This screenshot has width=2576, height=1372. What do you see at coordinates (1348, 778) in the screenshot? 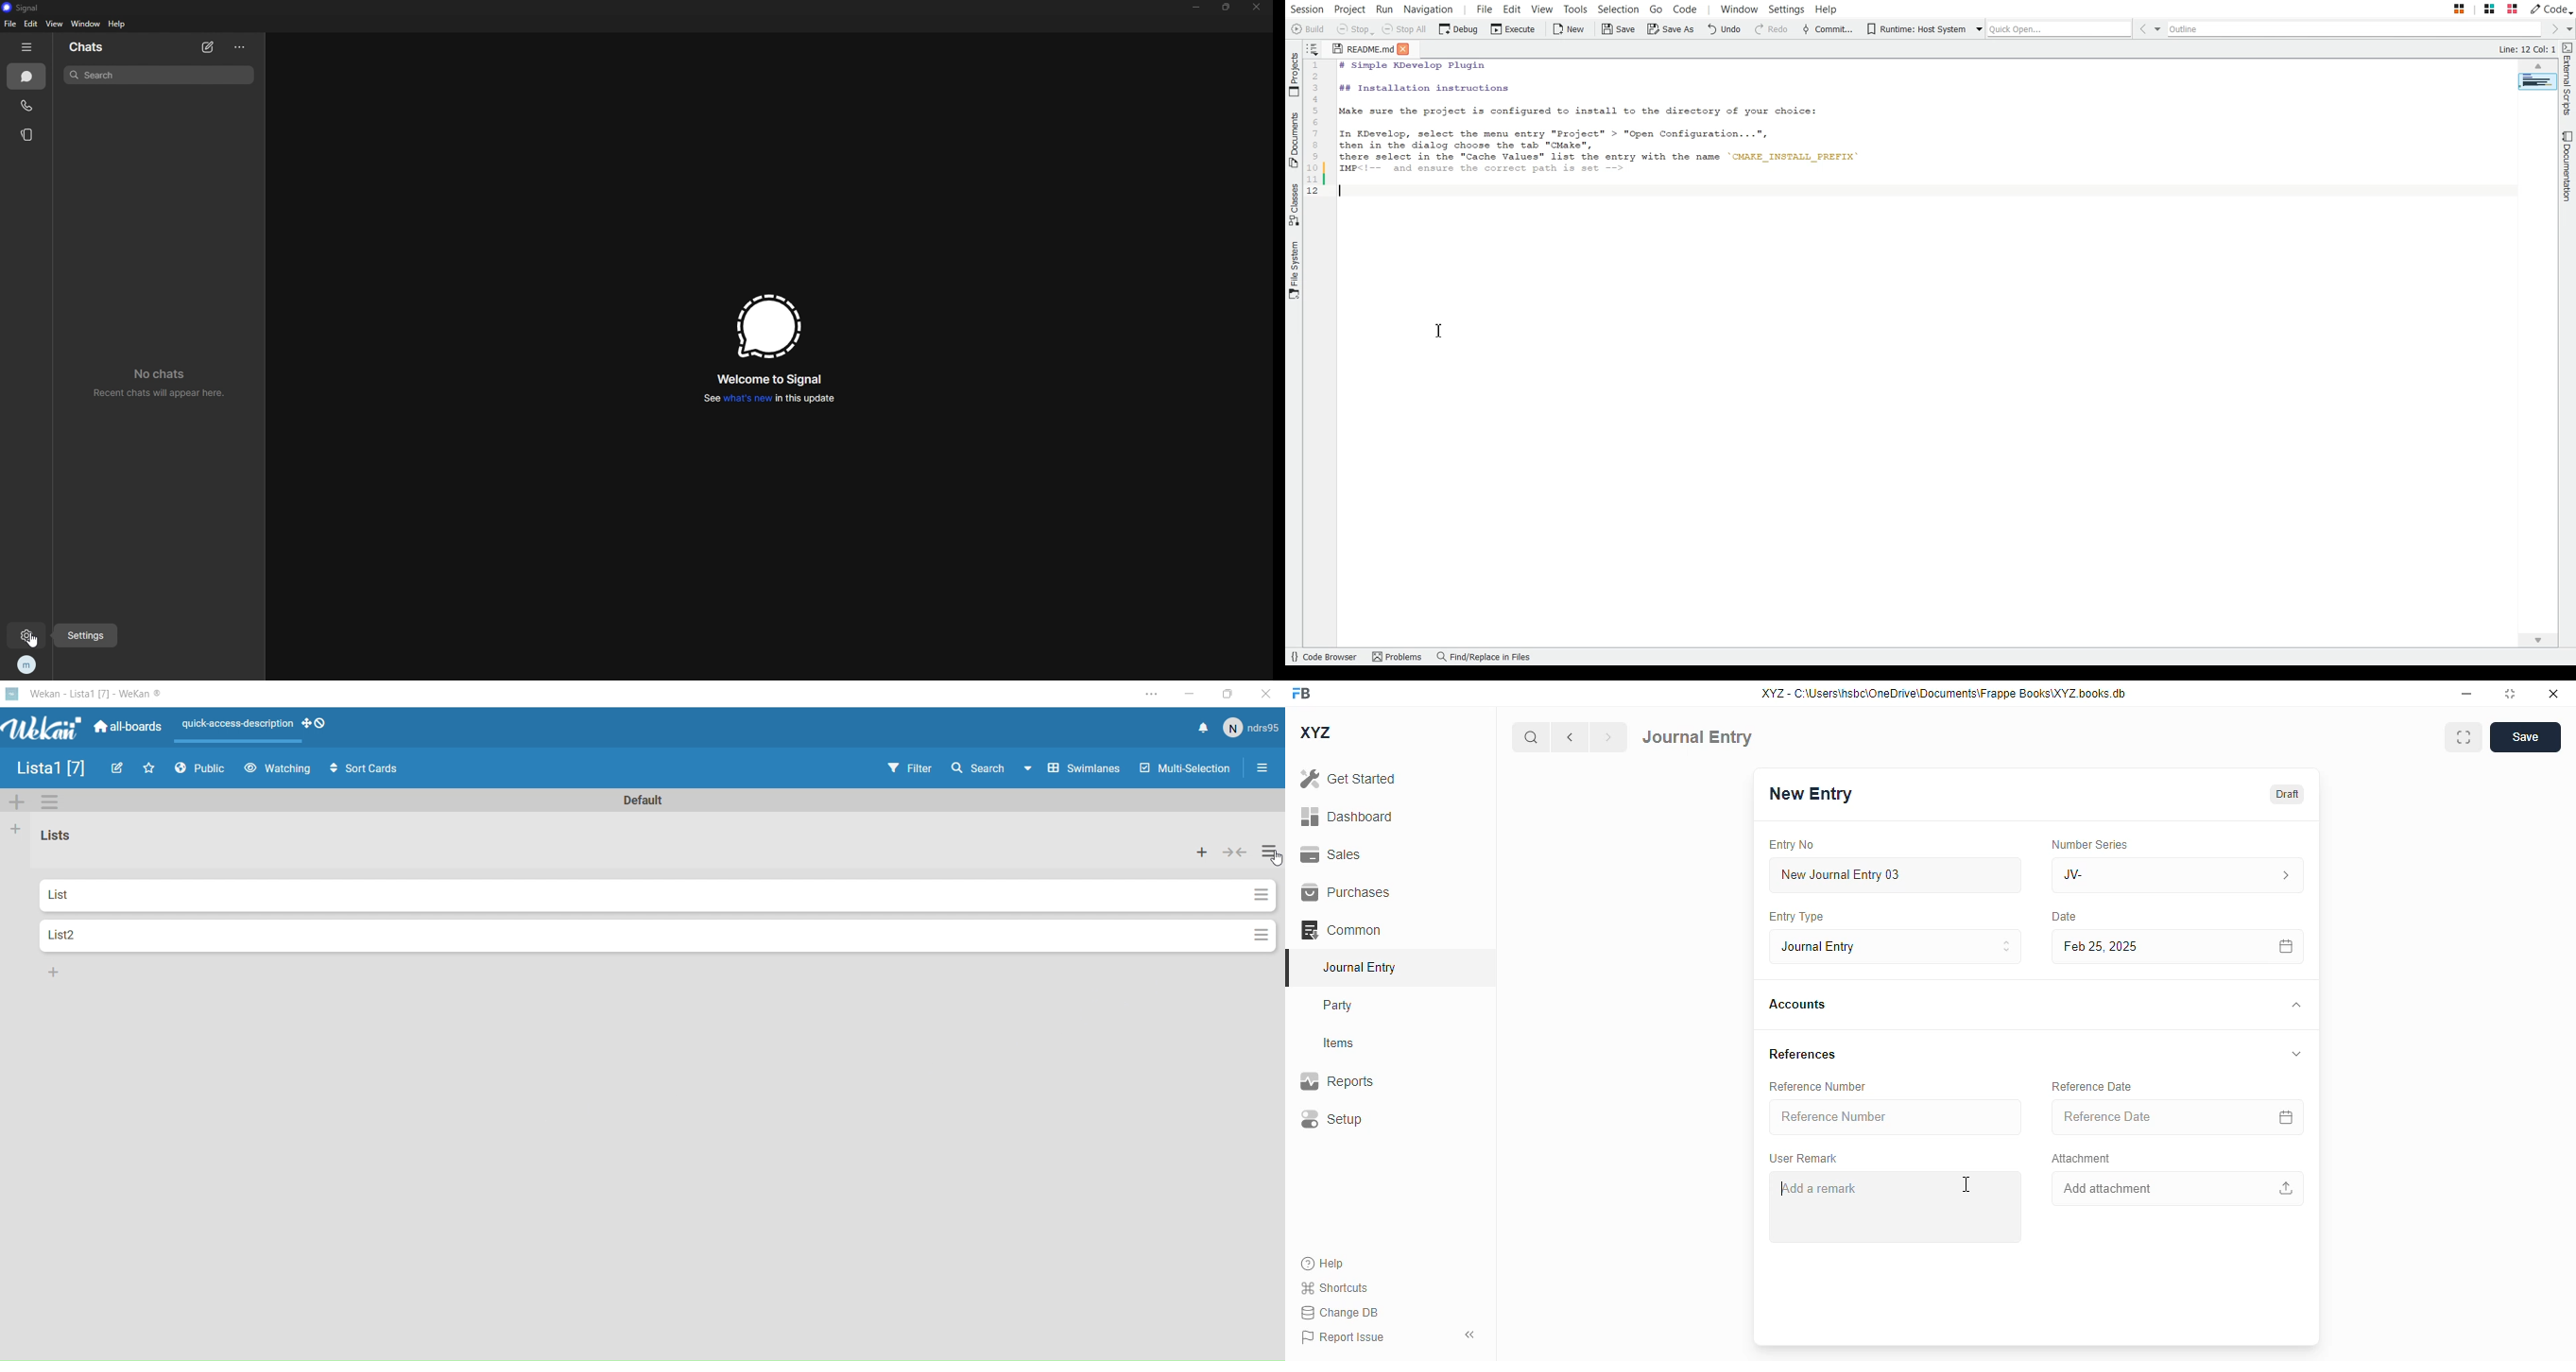
I see `get started` at bounding box center [1348, 778].